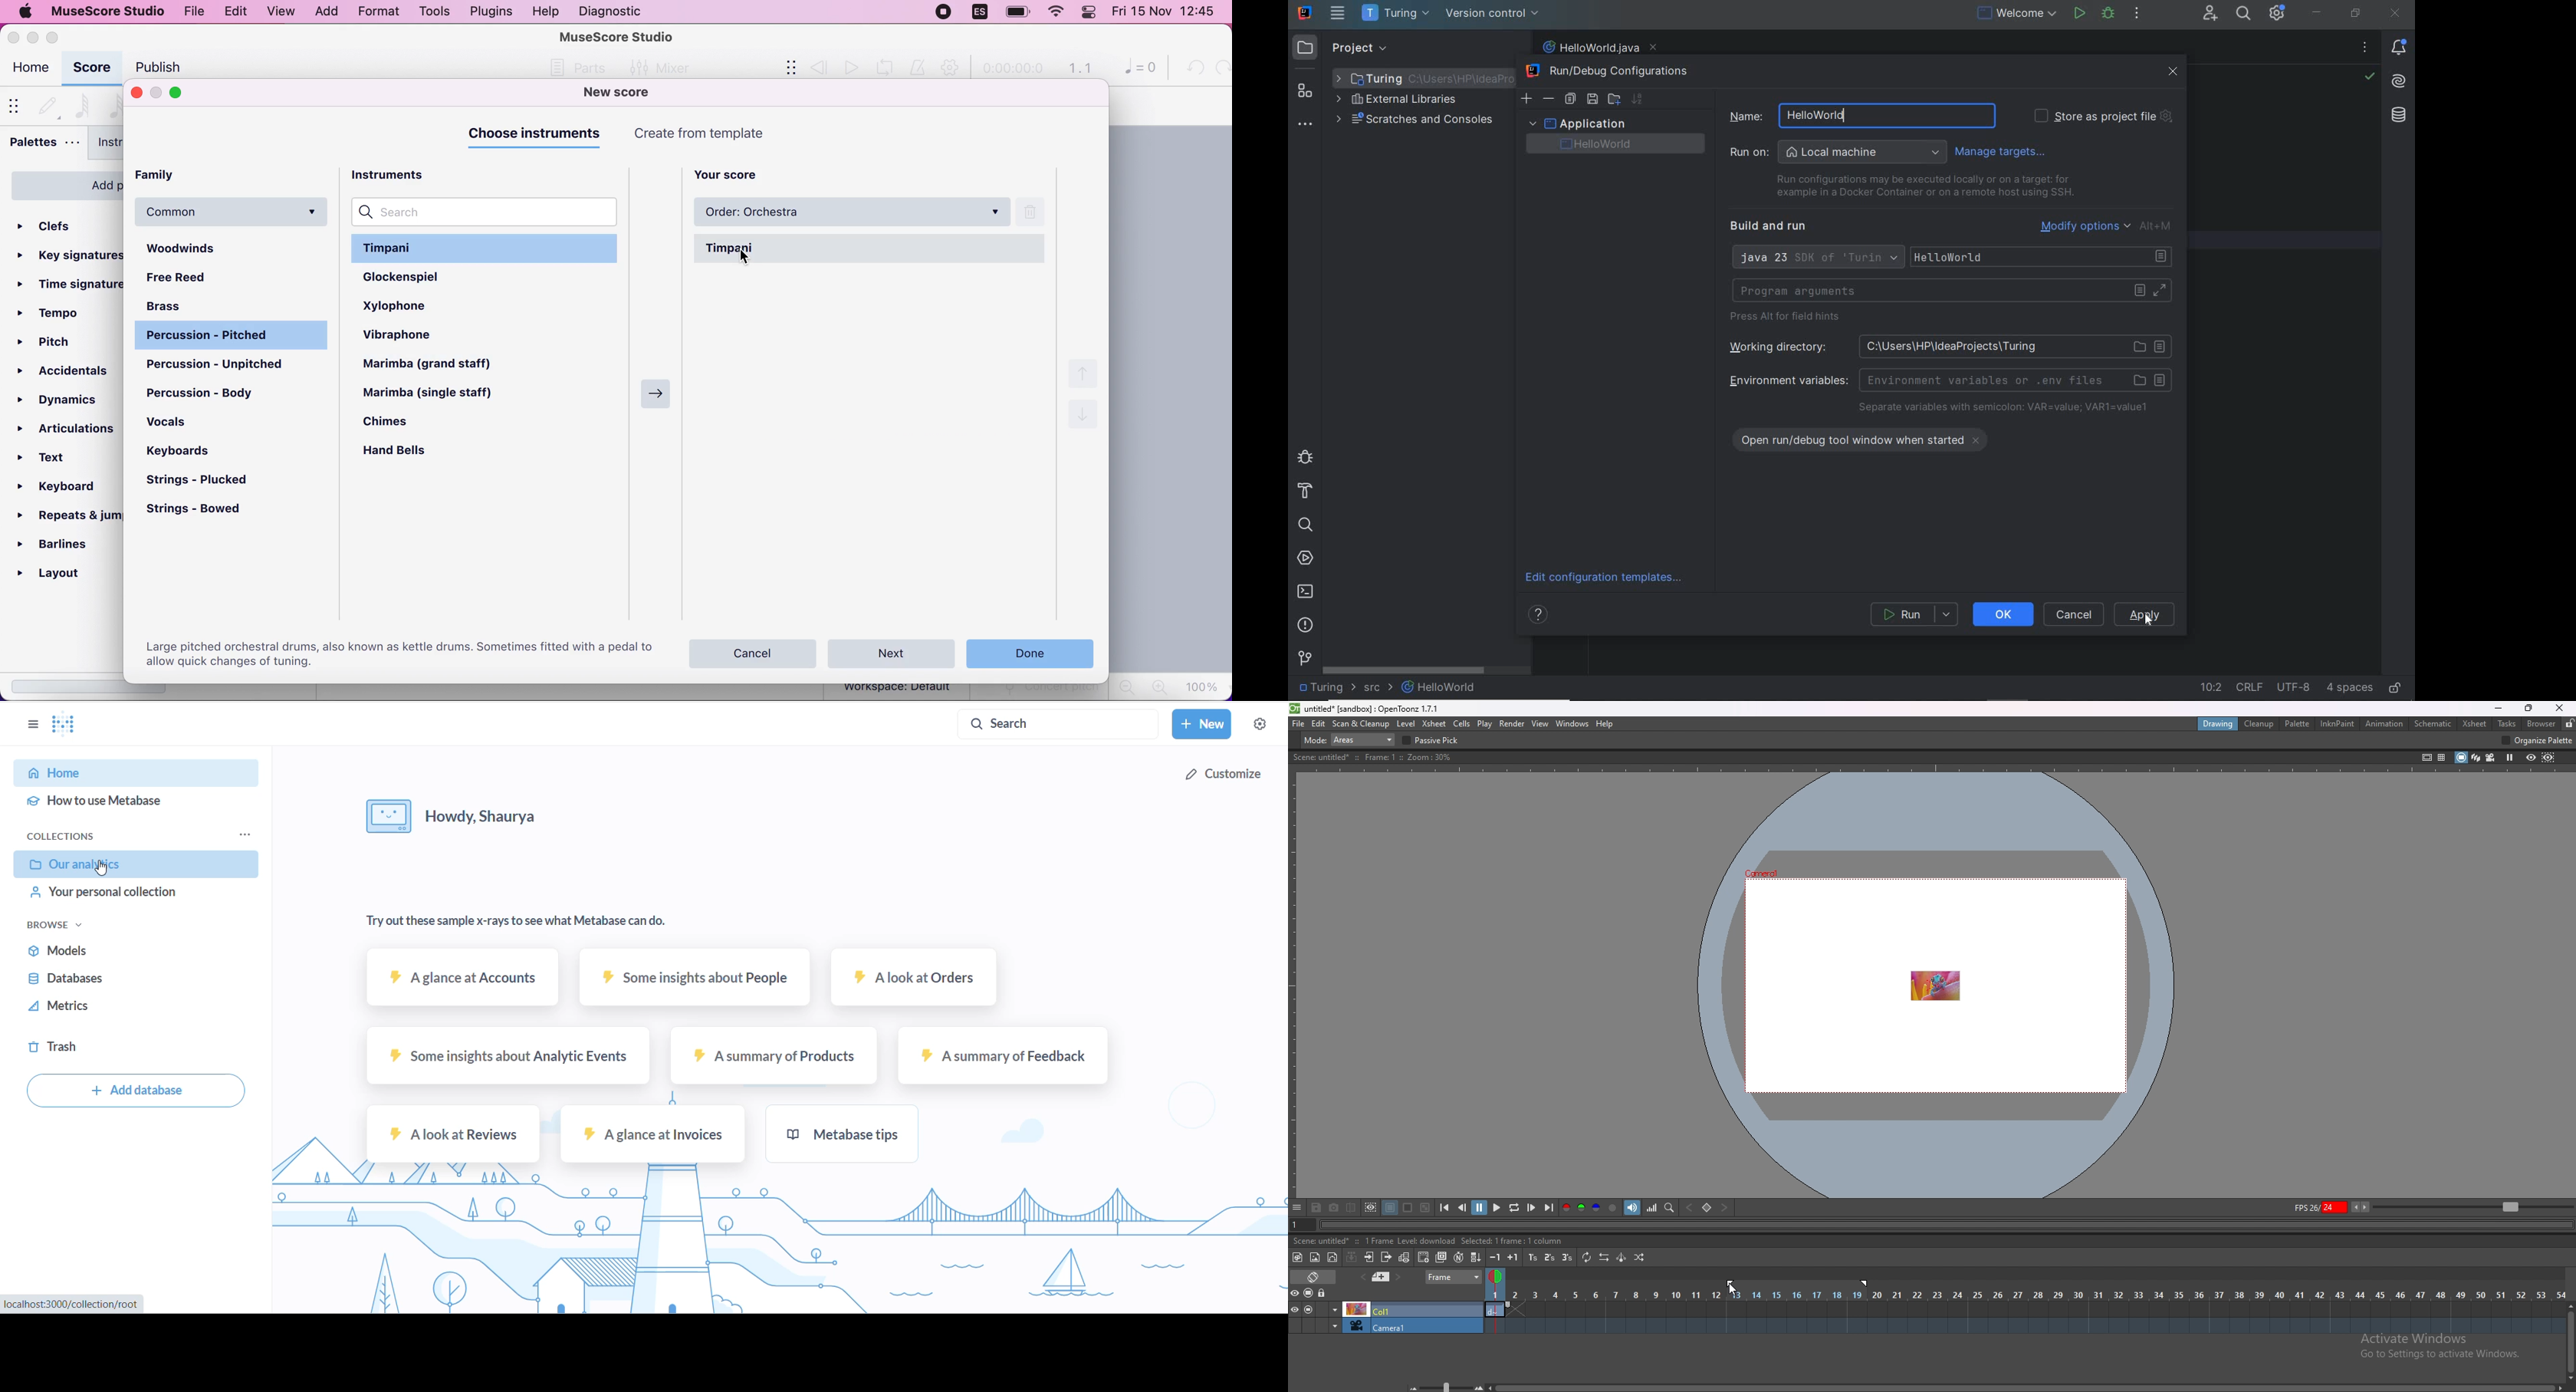 Image resolution: width=2576 pixels, height=1400 pixels. I want to click on maximize, so click(182, 93).